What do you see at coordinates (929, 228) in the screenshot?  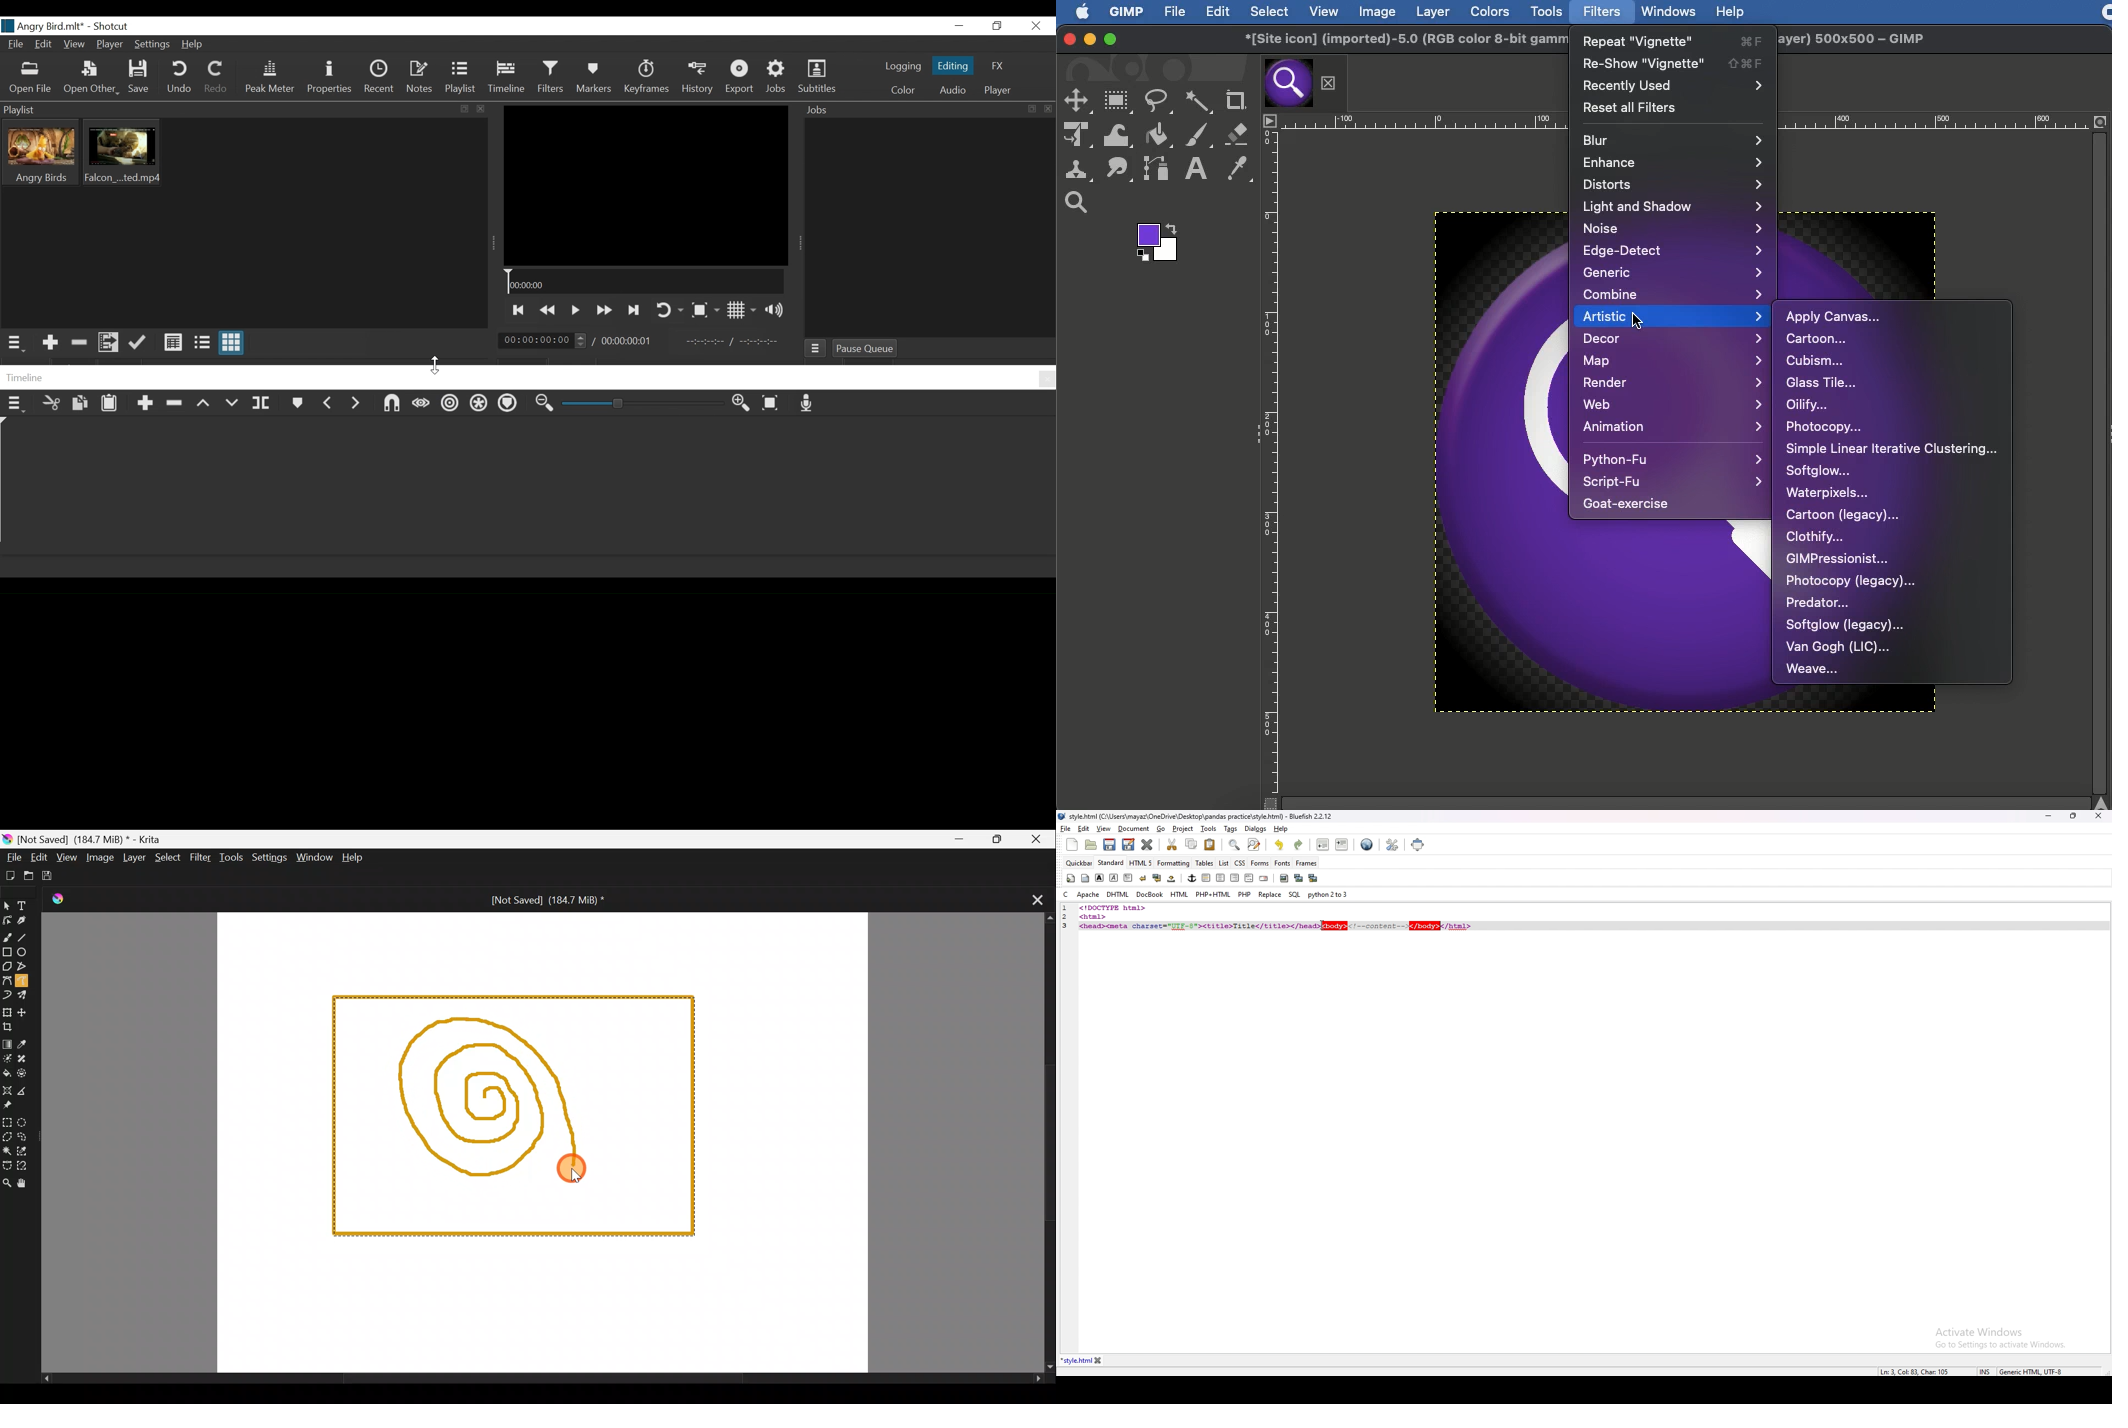 I see `Jobs Panel` at bounding box center [929, 228].